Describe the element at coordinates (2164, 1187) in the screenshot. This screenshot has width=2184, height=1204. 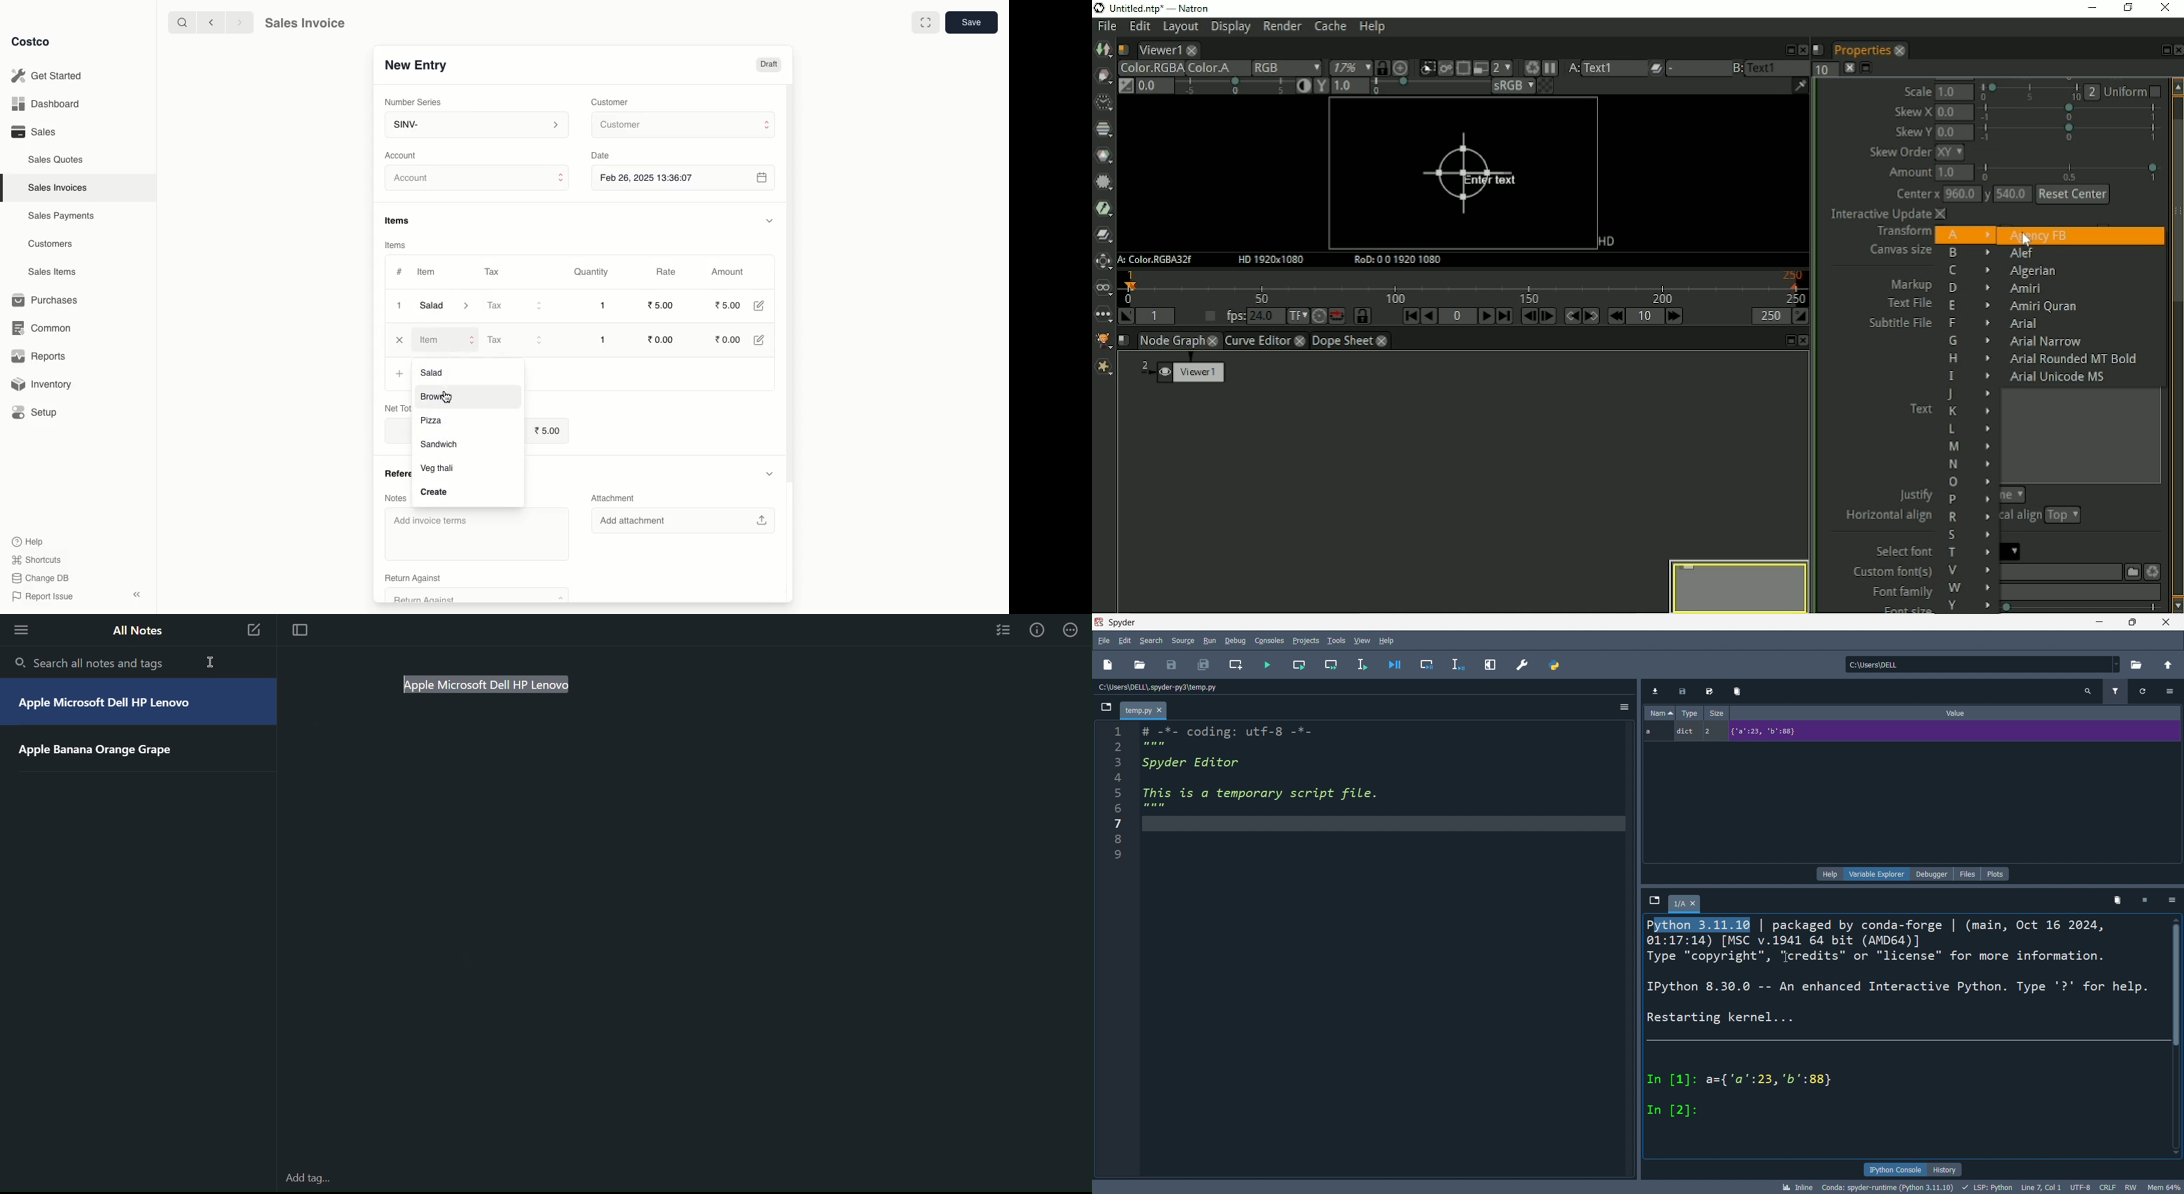
I see `mem 64%` at that location.